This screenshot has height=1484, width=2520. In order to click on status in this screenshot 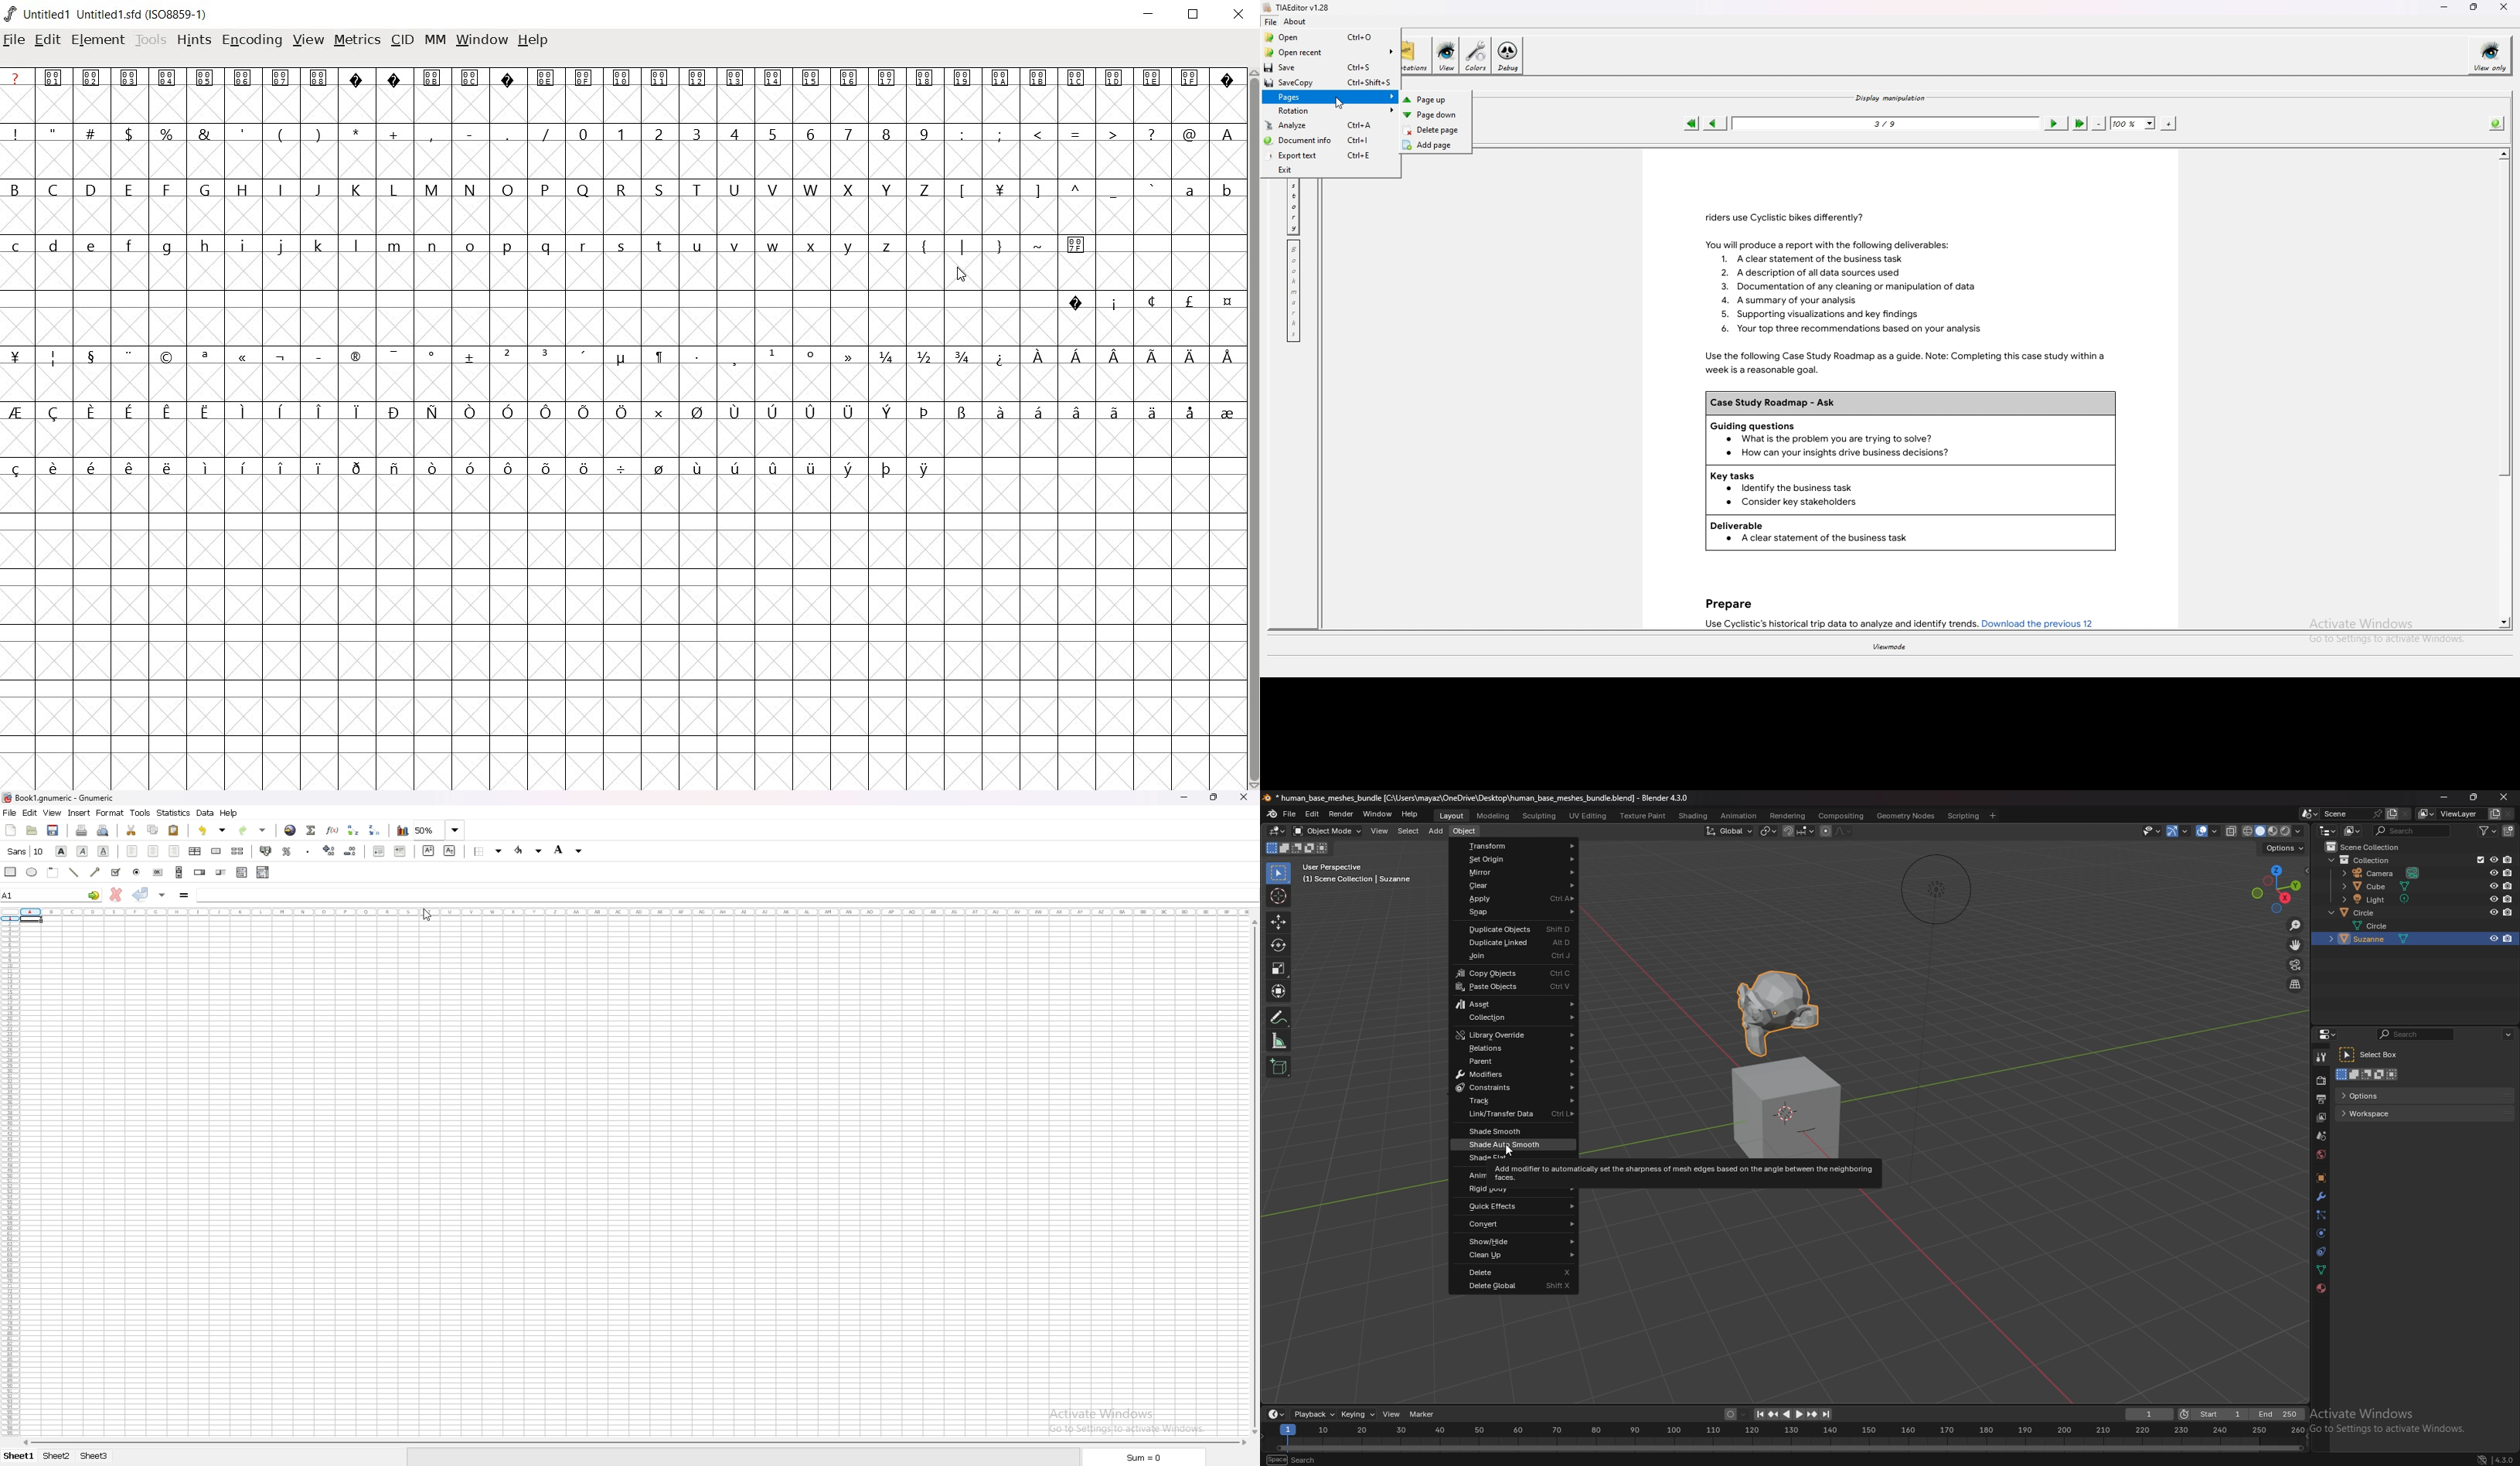, I will do `click(1303, 1459)`.